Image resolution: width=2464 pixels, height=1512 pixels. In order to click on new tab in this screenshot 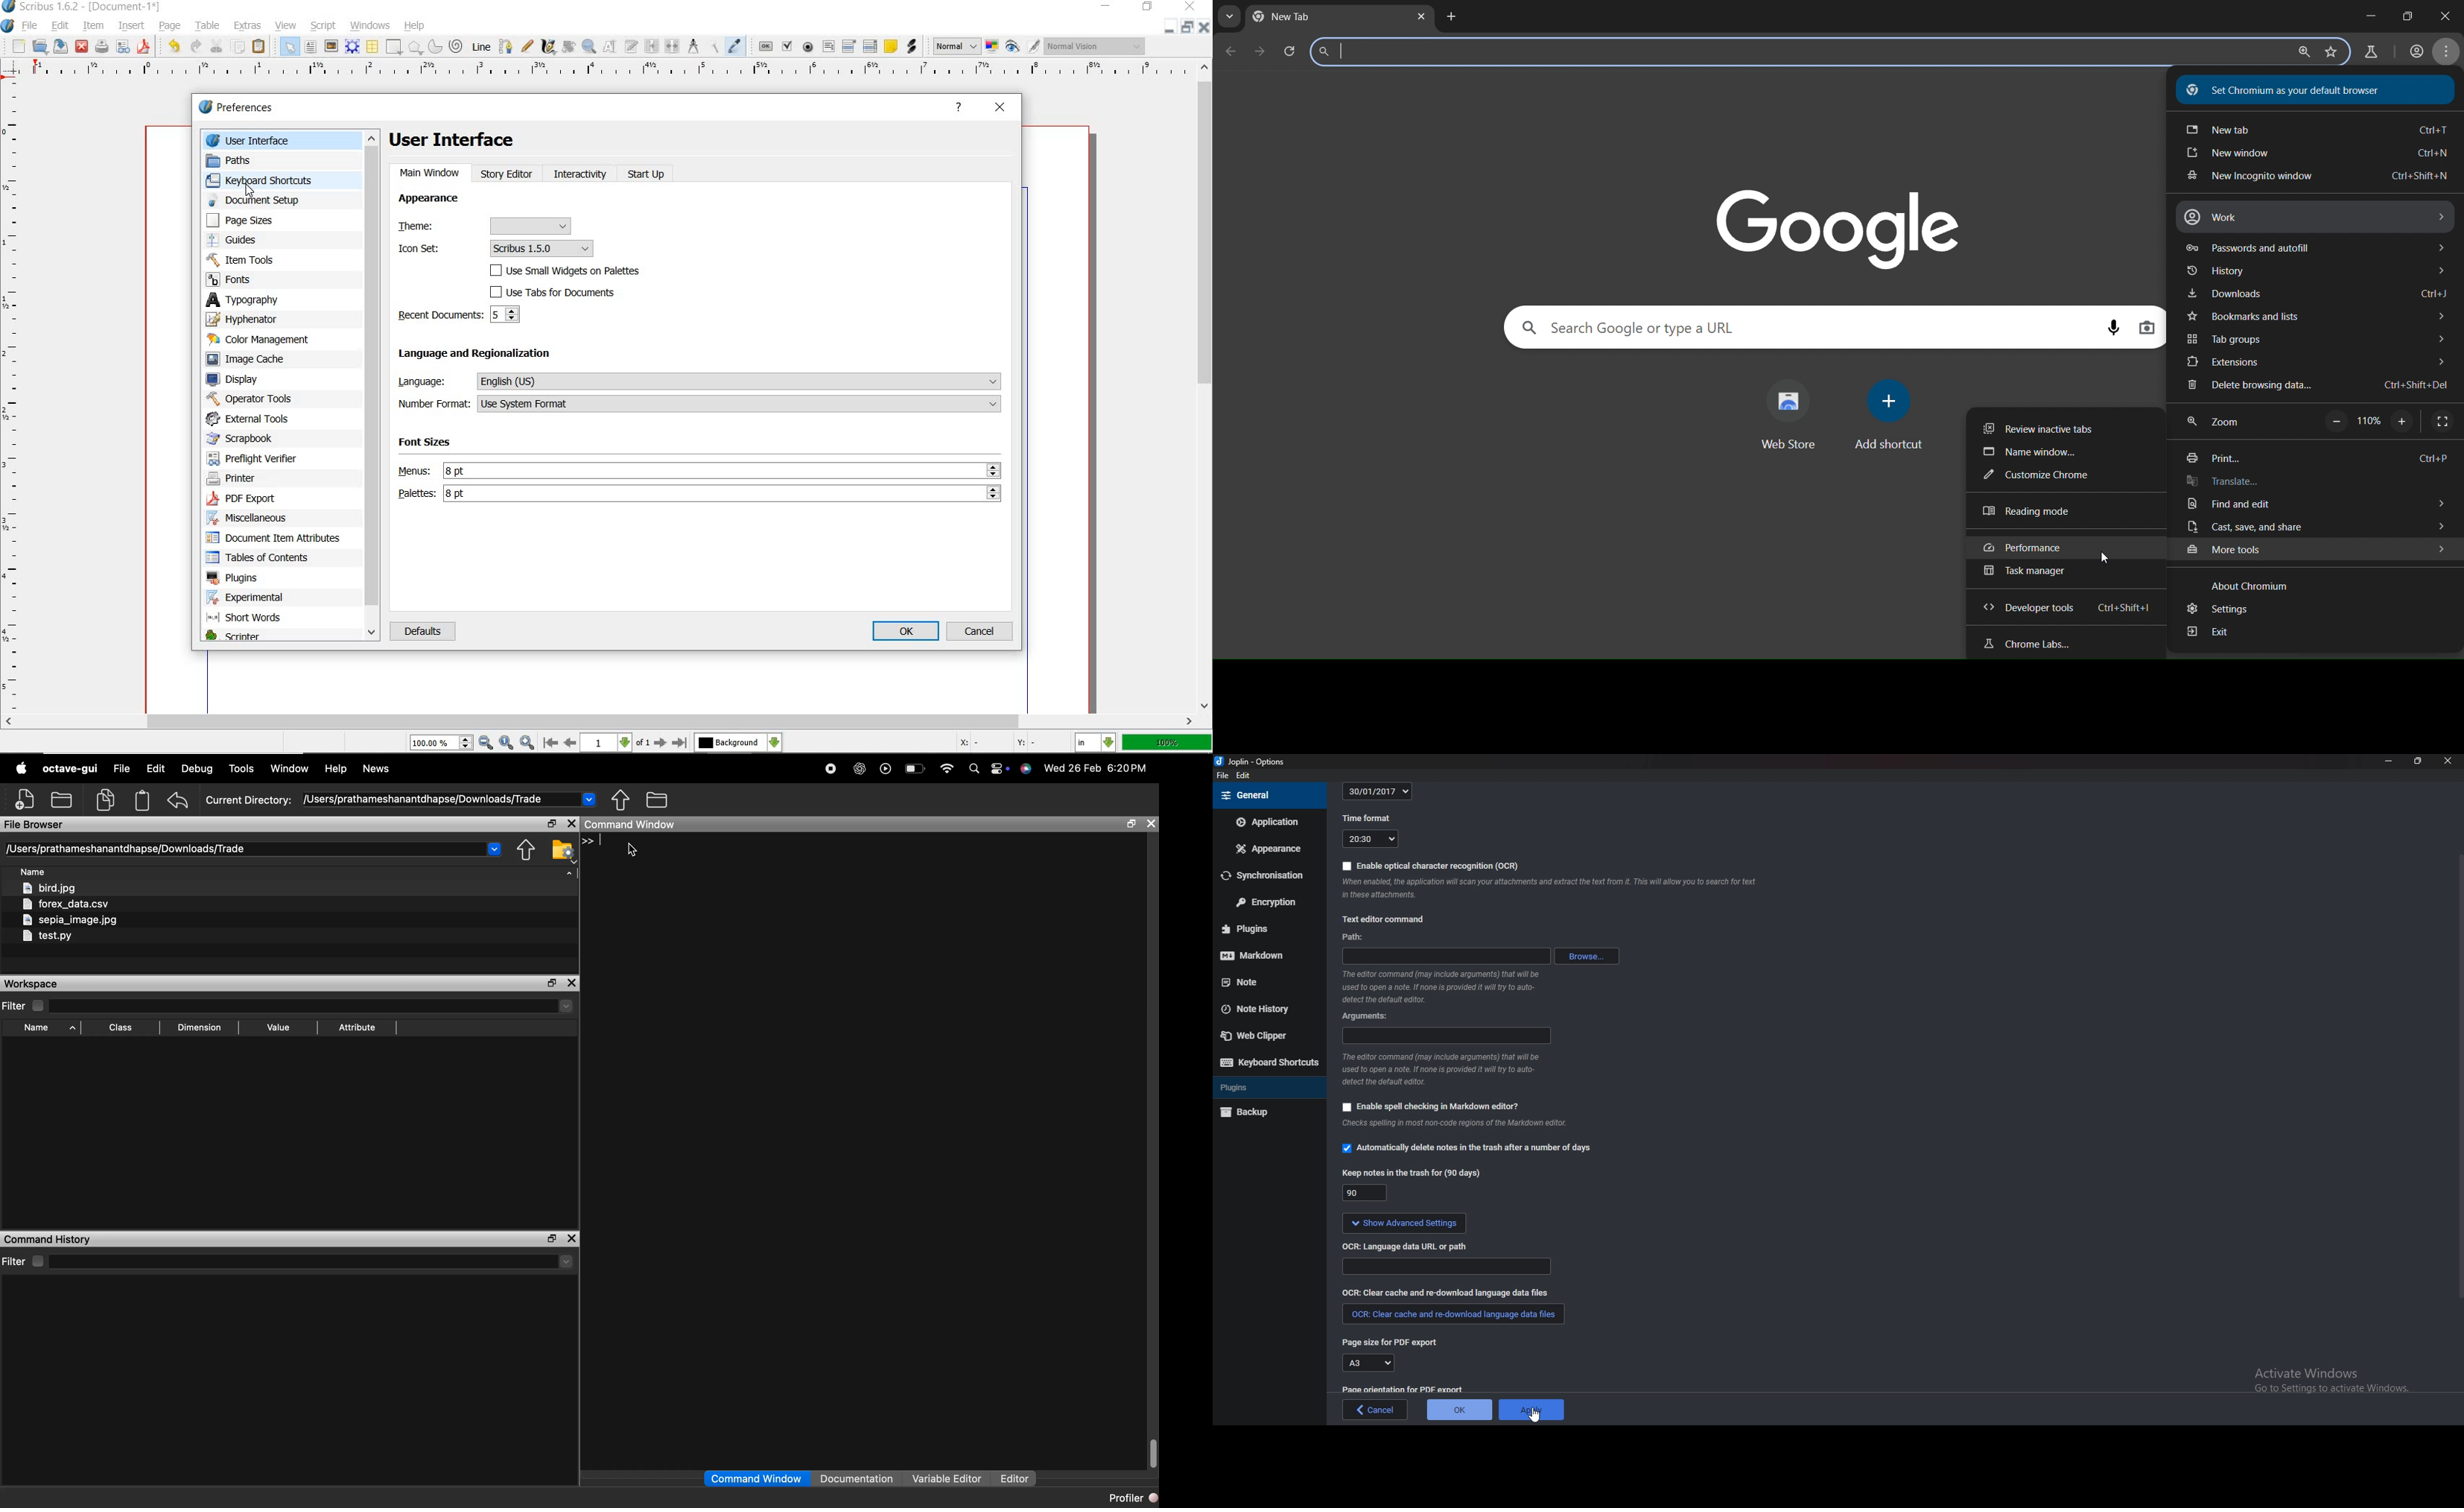, I will do `click(1451, 18)`.